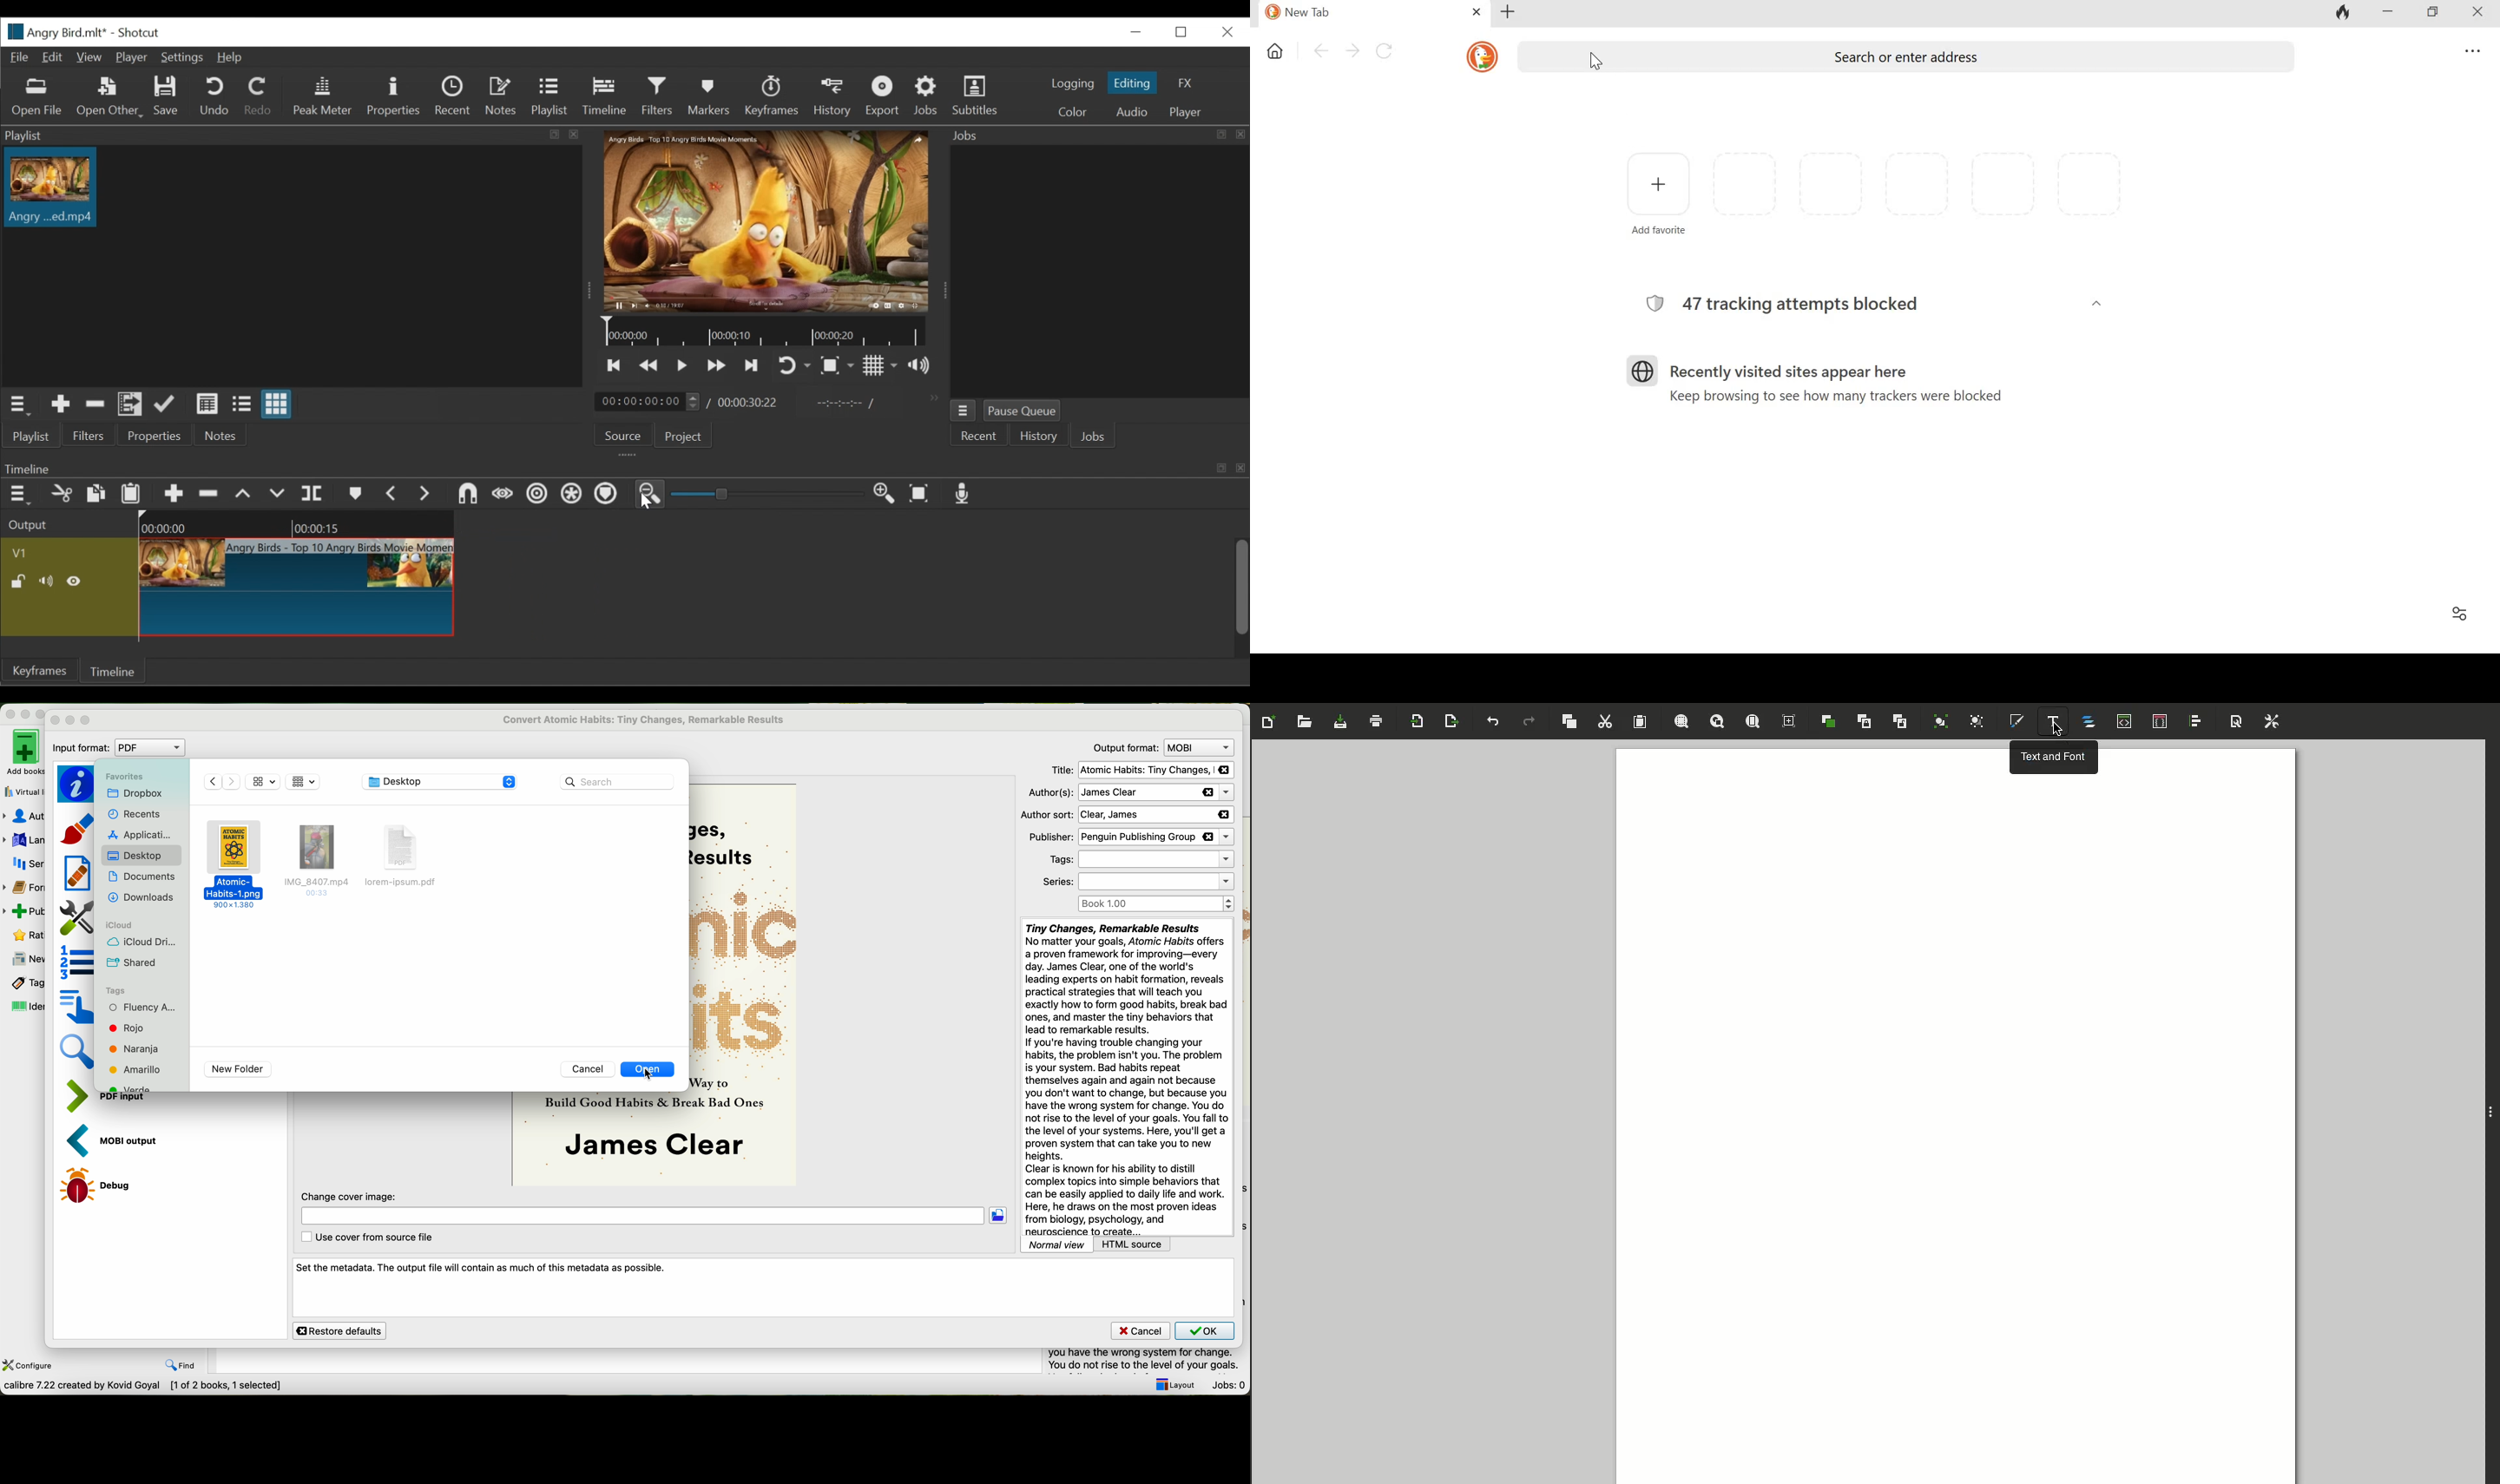  Describe the element at coordinates (1683, 723) in the screenshot. I see `Zoom selection` at that location.